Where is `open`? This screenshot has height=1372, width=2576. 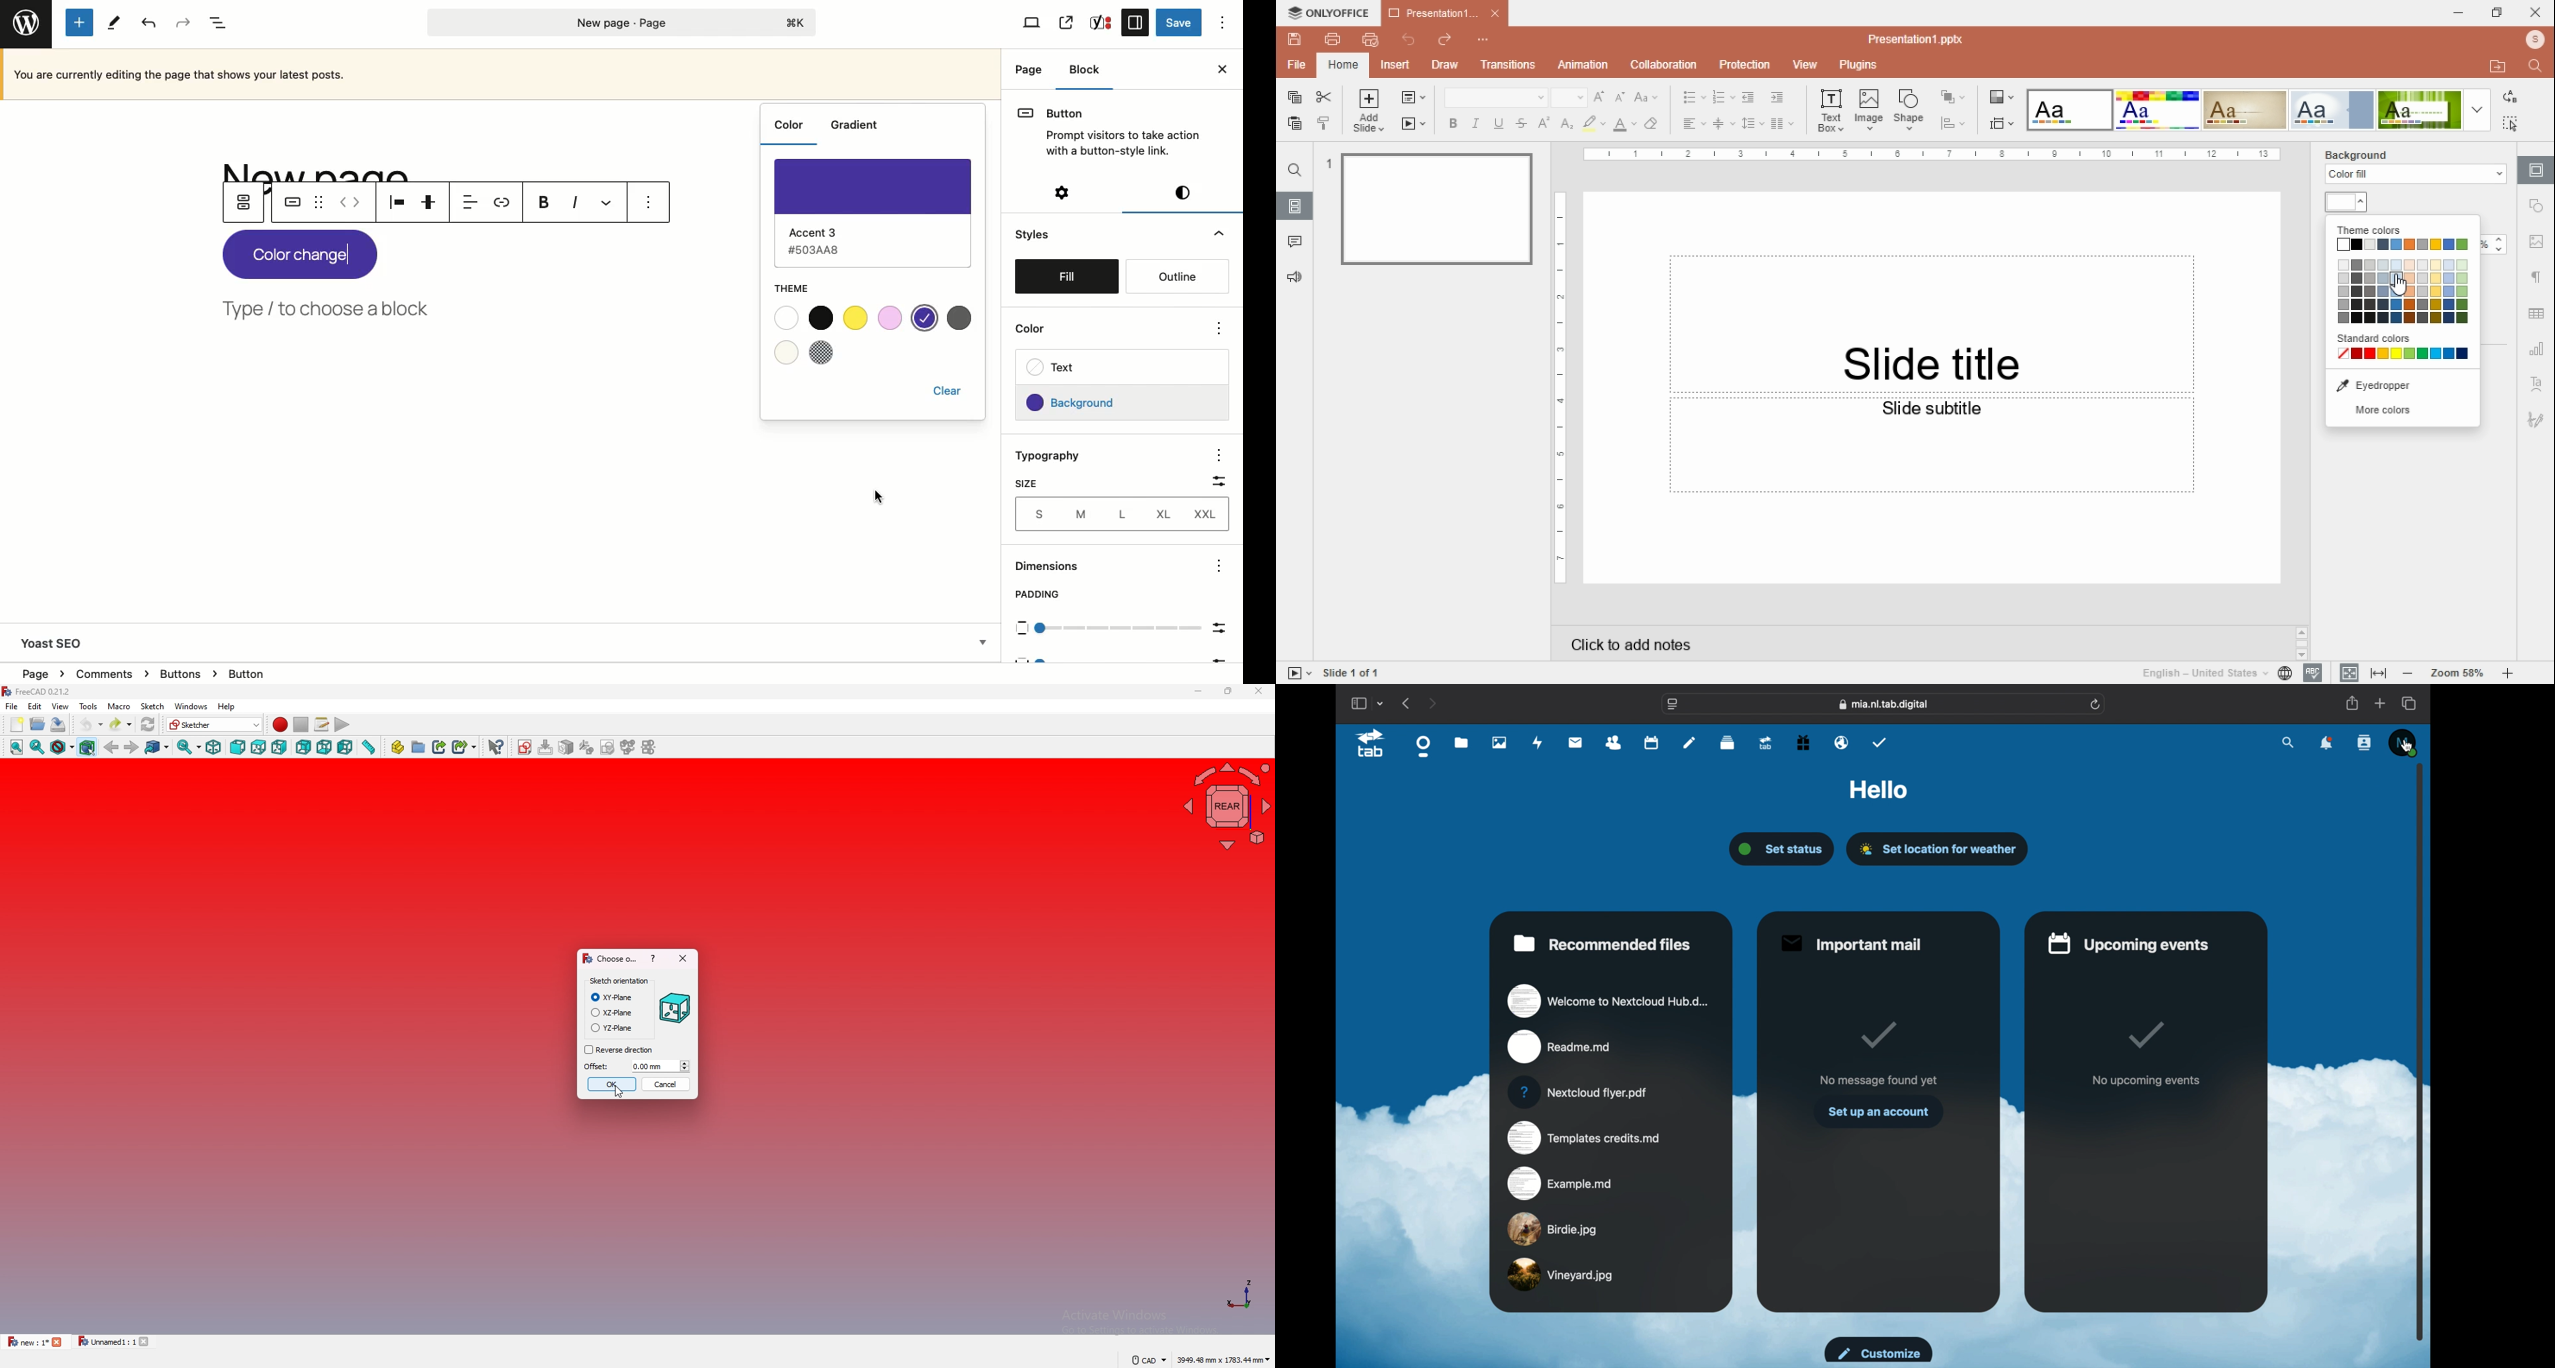 open is located at coordinates (38, 724).